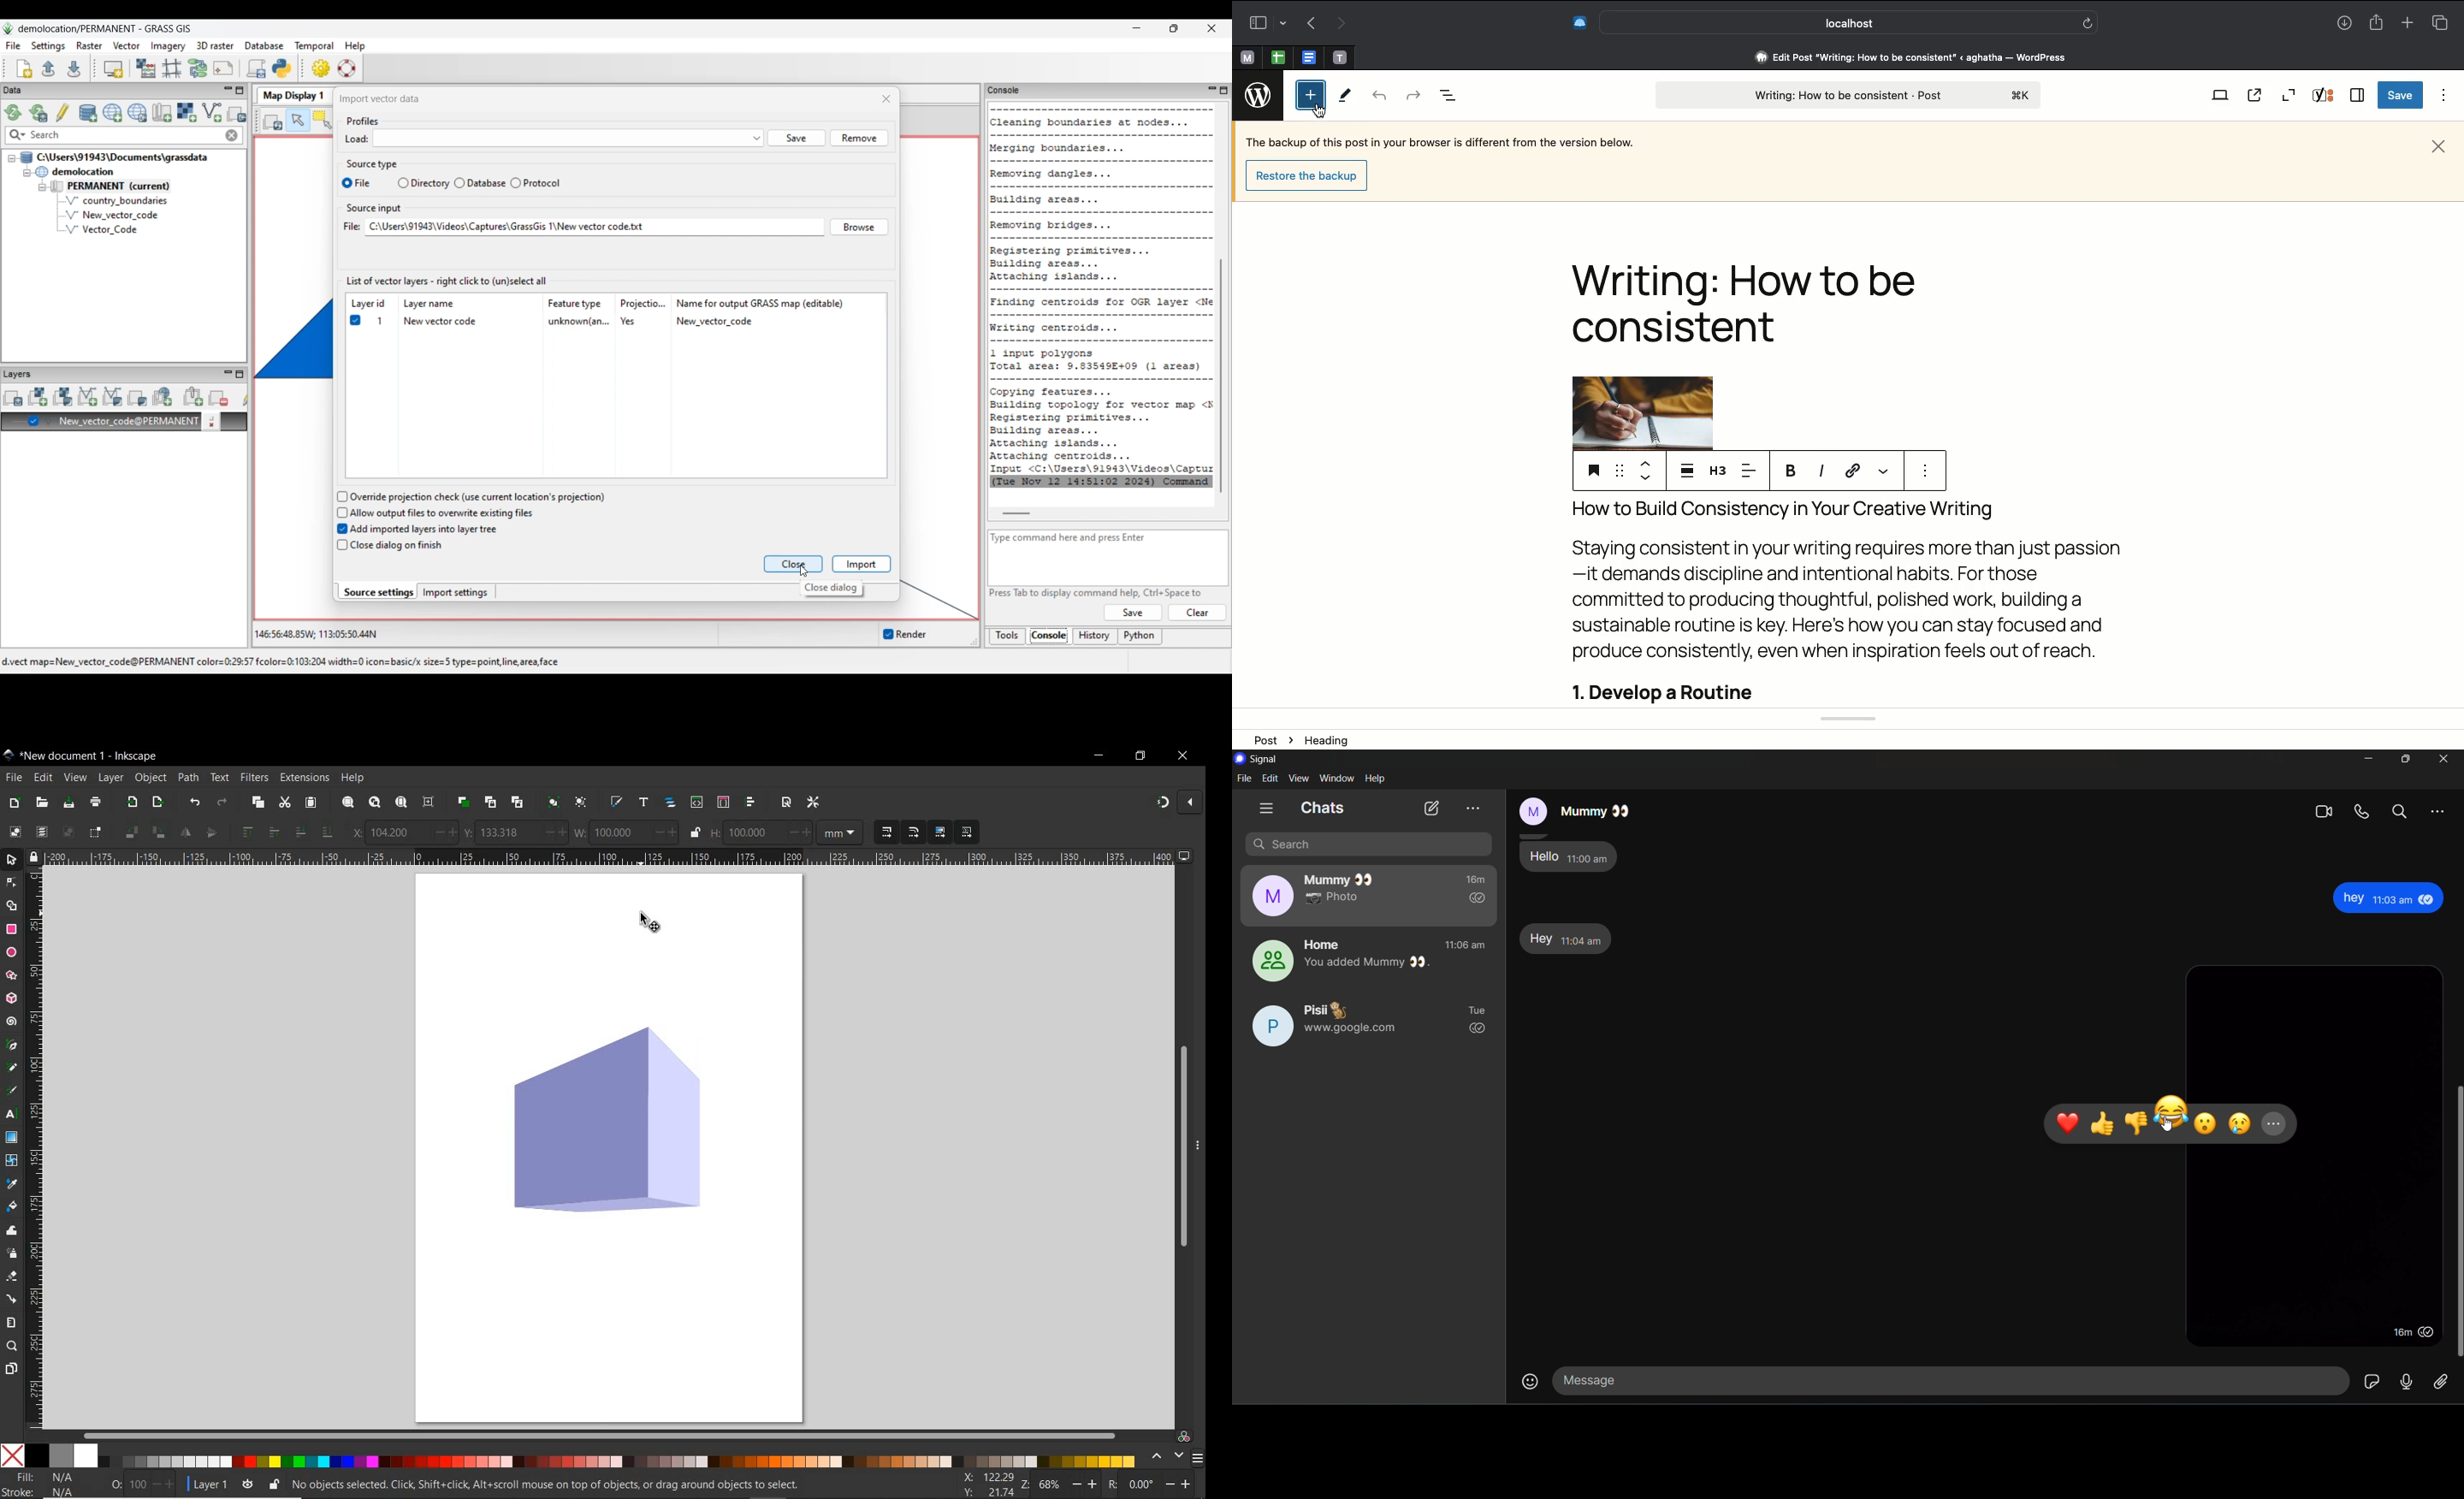 Image resolution: width=2464 pixels, height=1512 pixels. I want to click on increase/decrease, so click(665, 832).